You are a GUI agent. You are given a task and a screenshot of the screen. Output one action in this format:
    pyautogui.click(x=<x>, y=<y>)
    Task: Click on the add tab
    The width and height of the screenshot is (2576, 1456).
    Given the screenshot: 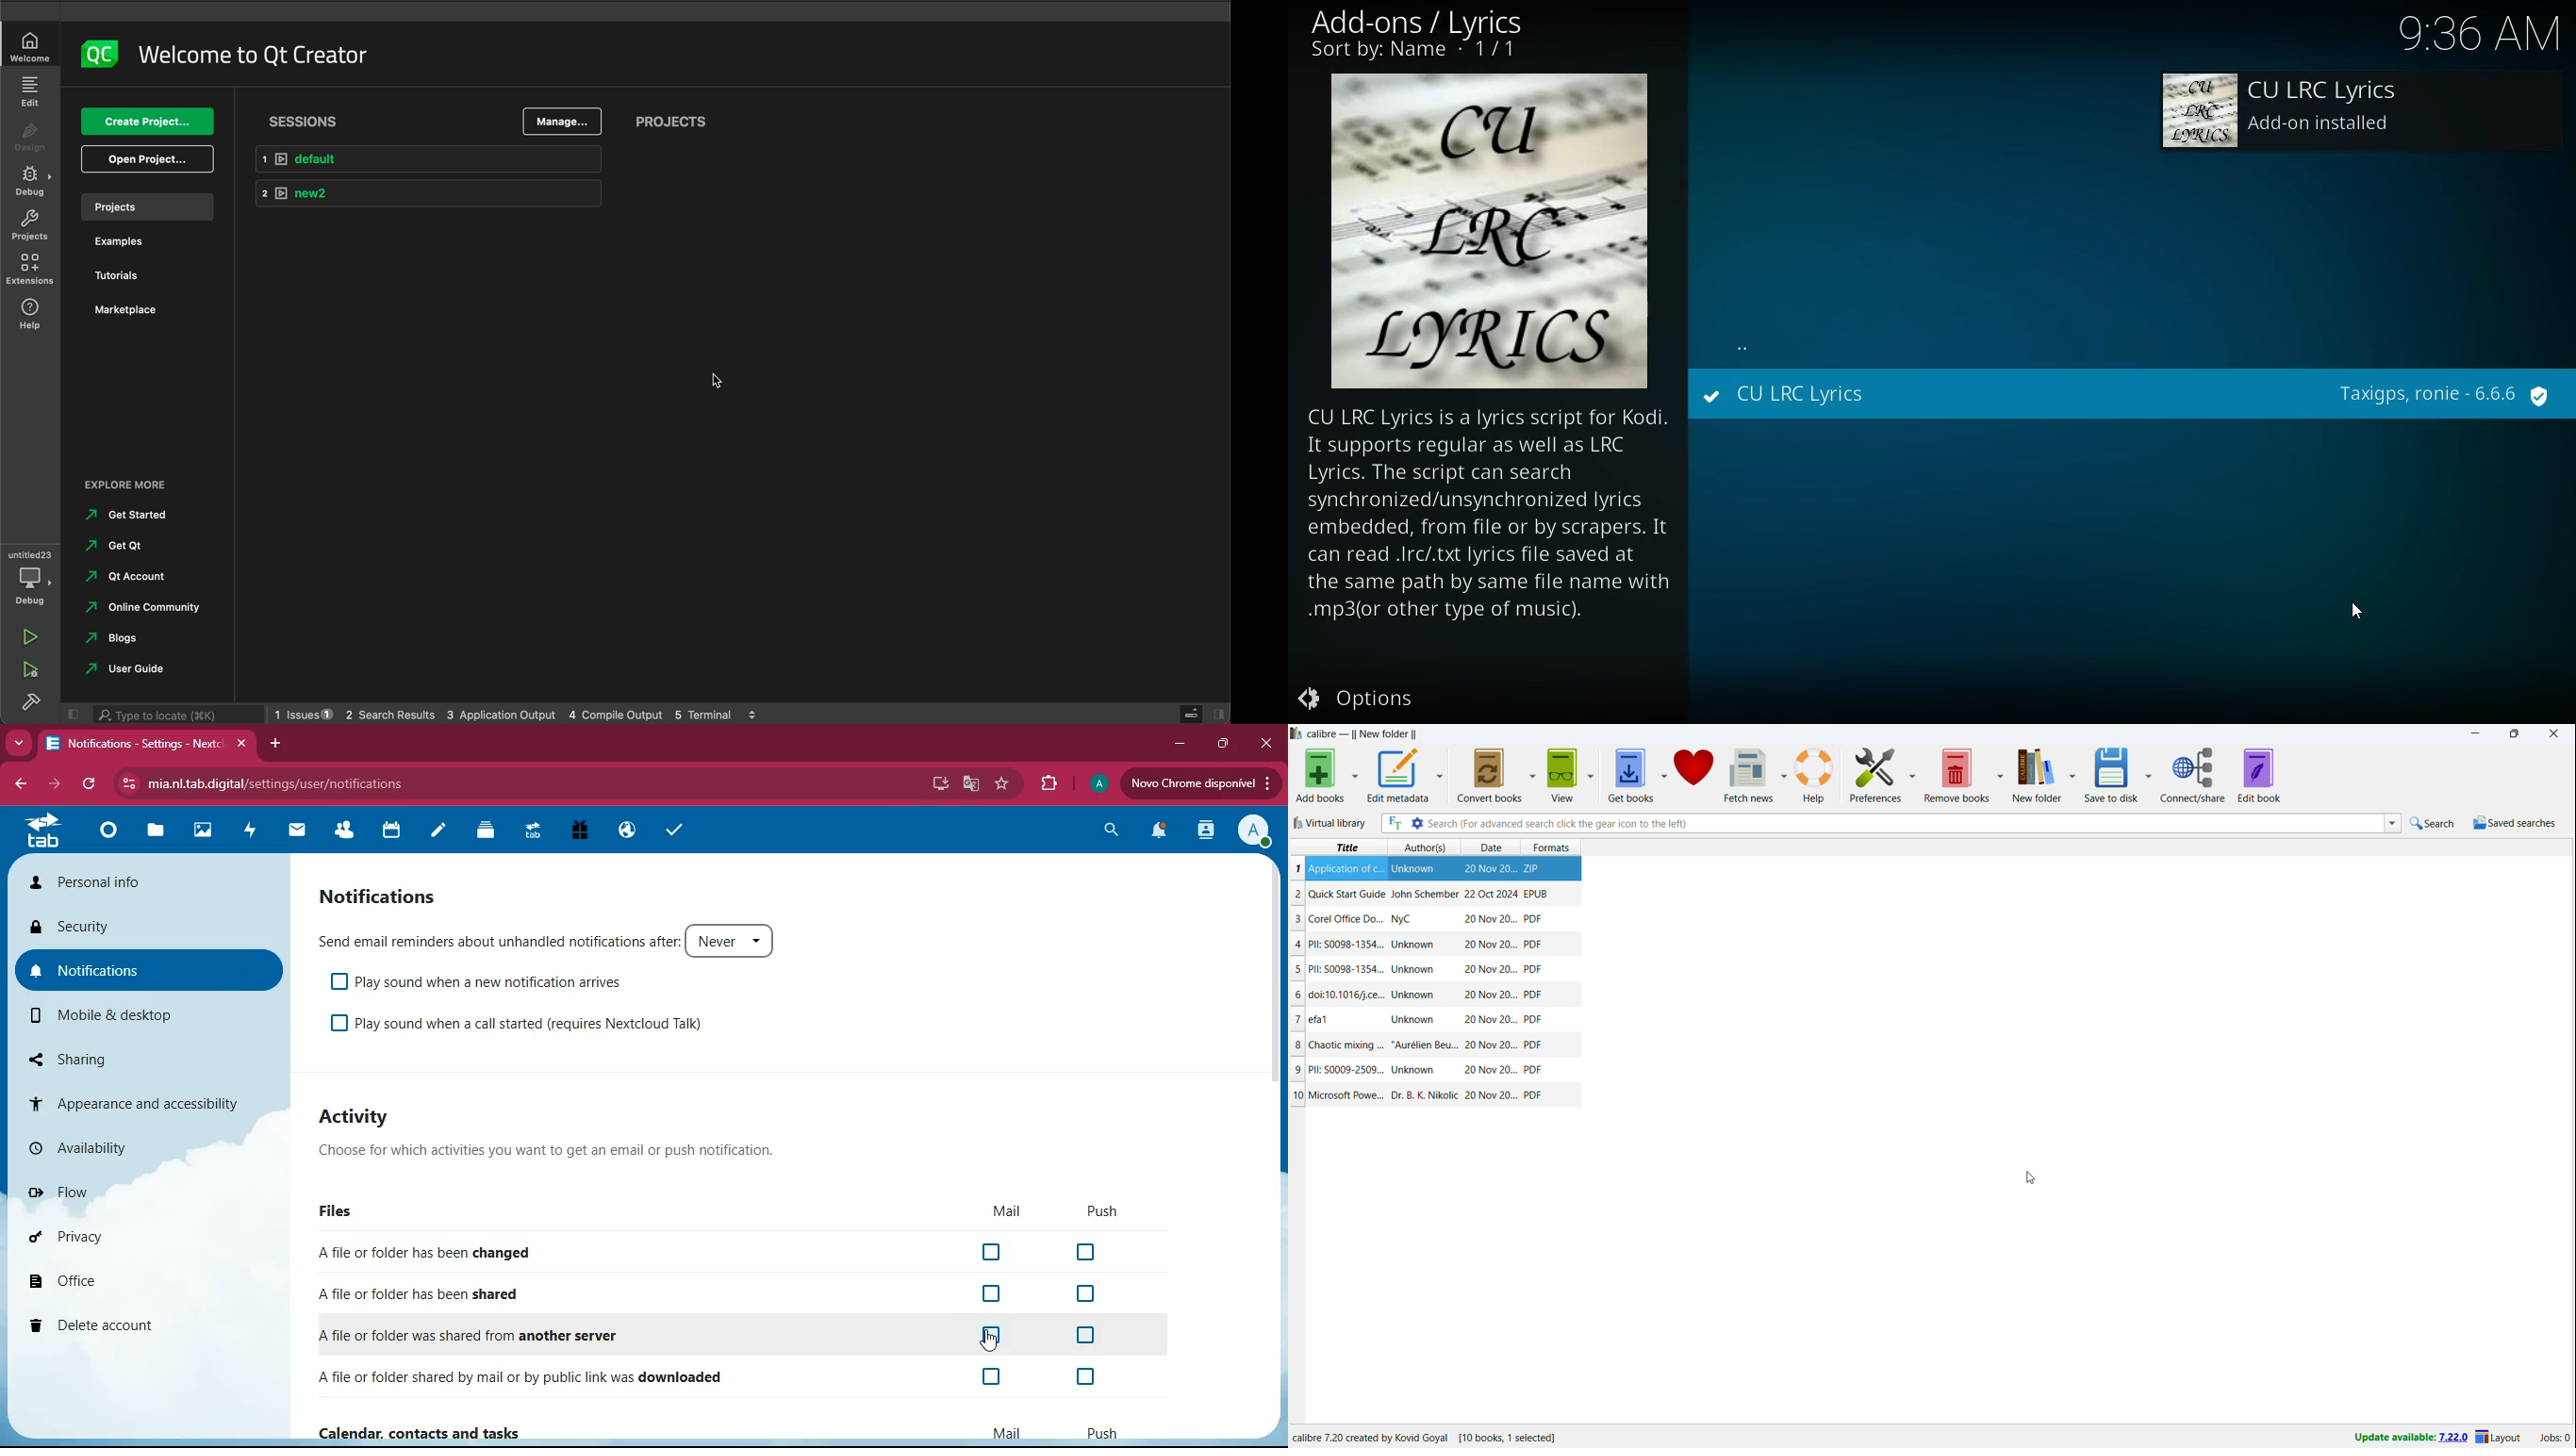 What is the action you would take?
    pyautogui.click(x=273, y=745)
    